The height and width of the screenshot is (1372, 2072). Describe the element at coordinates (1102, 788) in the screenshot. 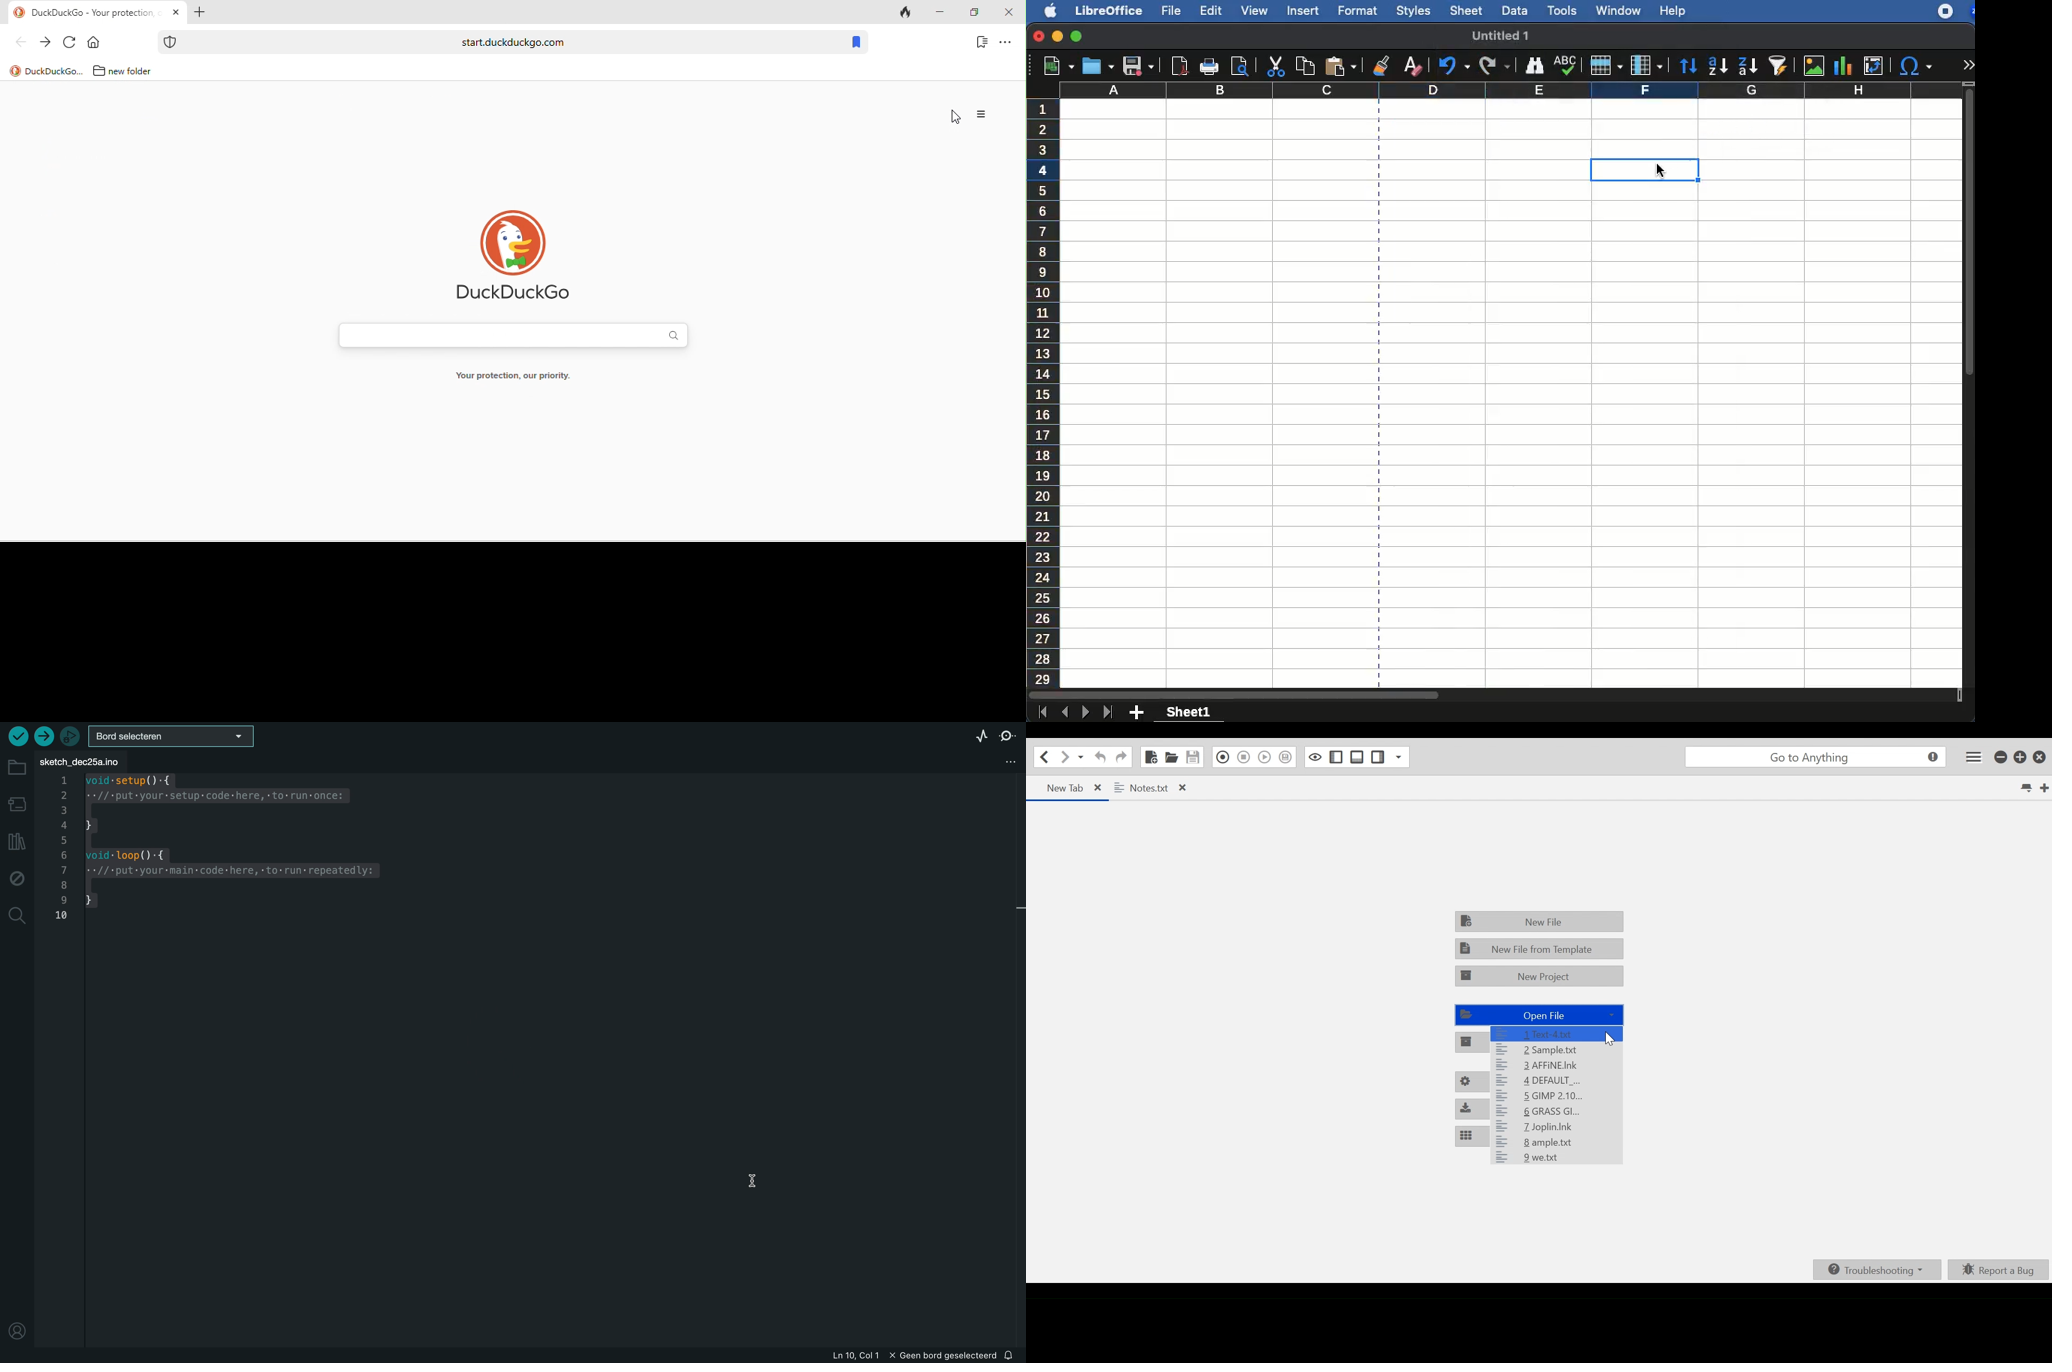

I see `close` at that location.